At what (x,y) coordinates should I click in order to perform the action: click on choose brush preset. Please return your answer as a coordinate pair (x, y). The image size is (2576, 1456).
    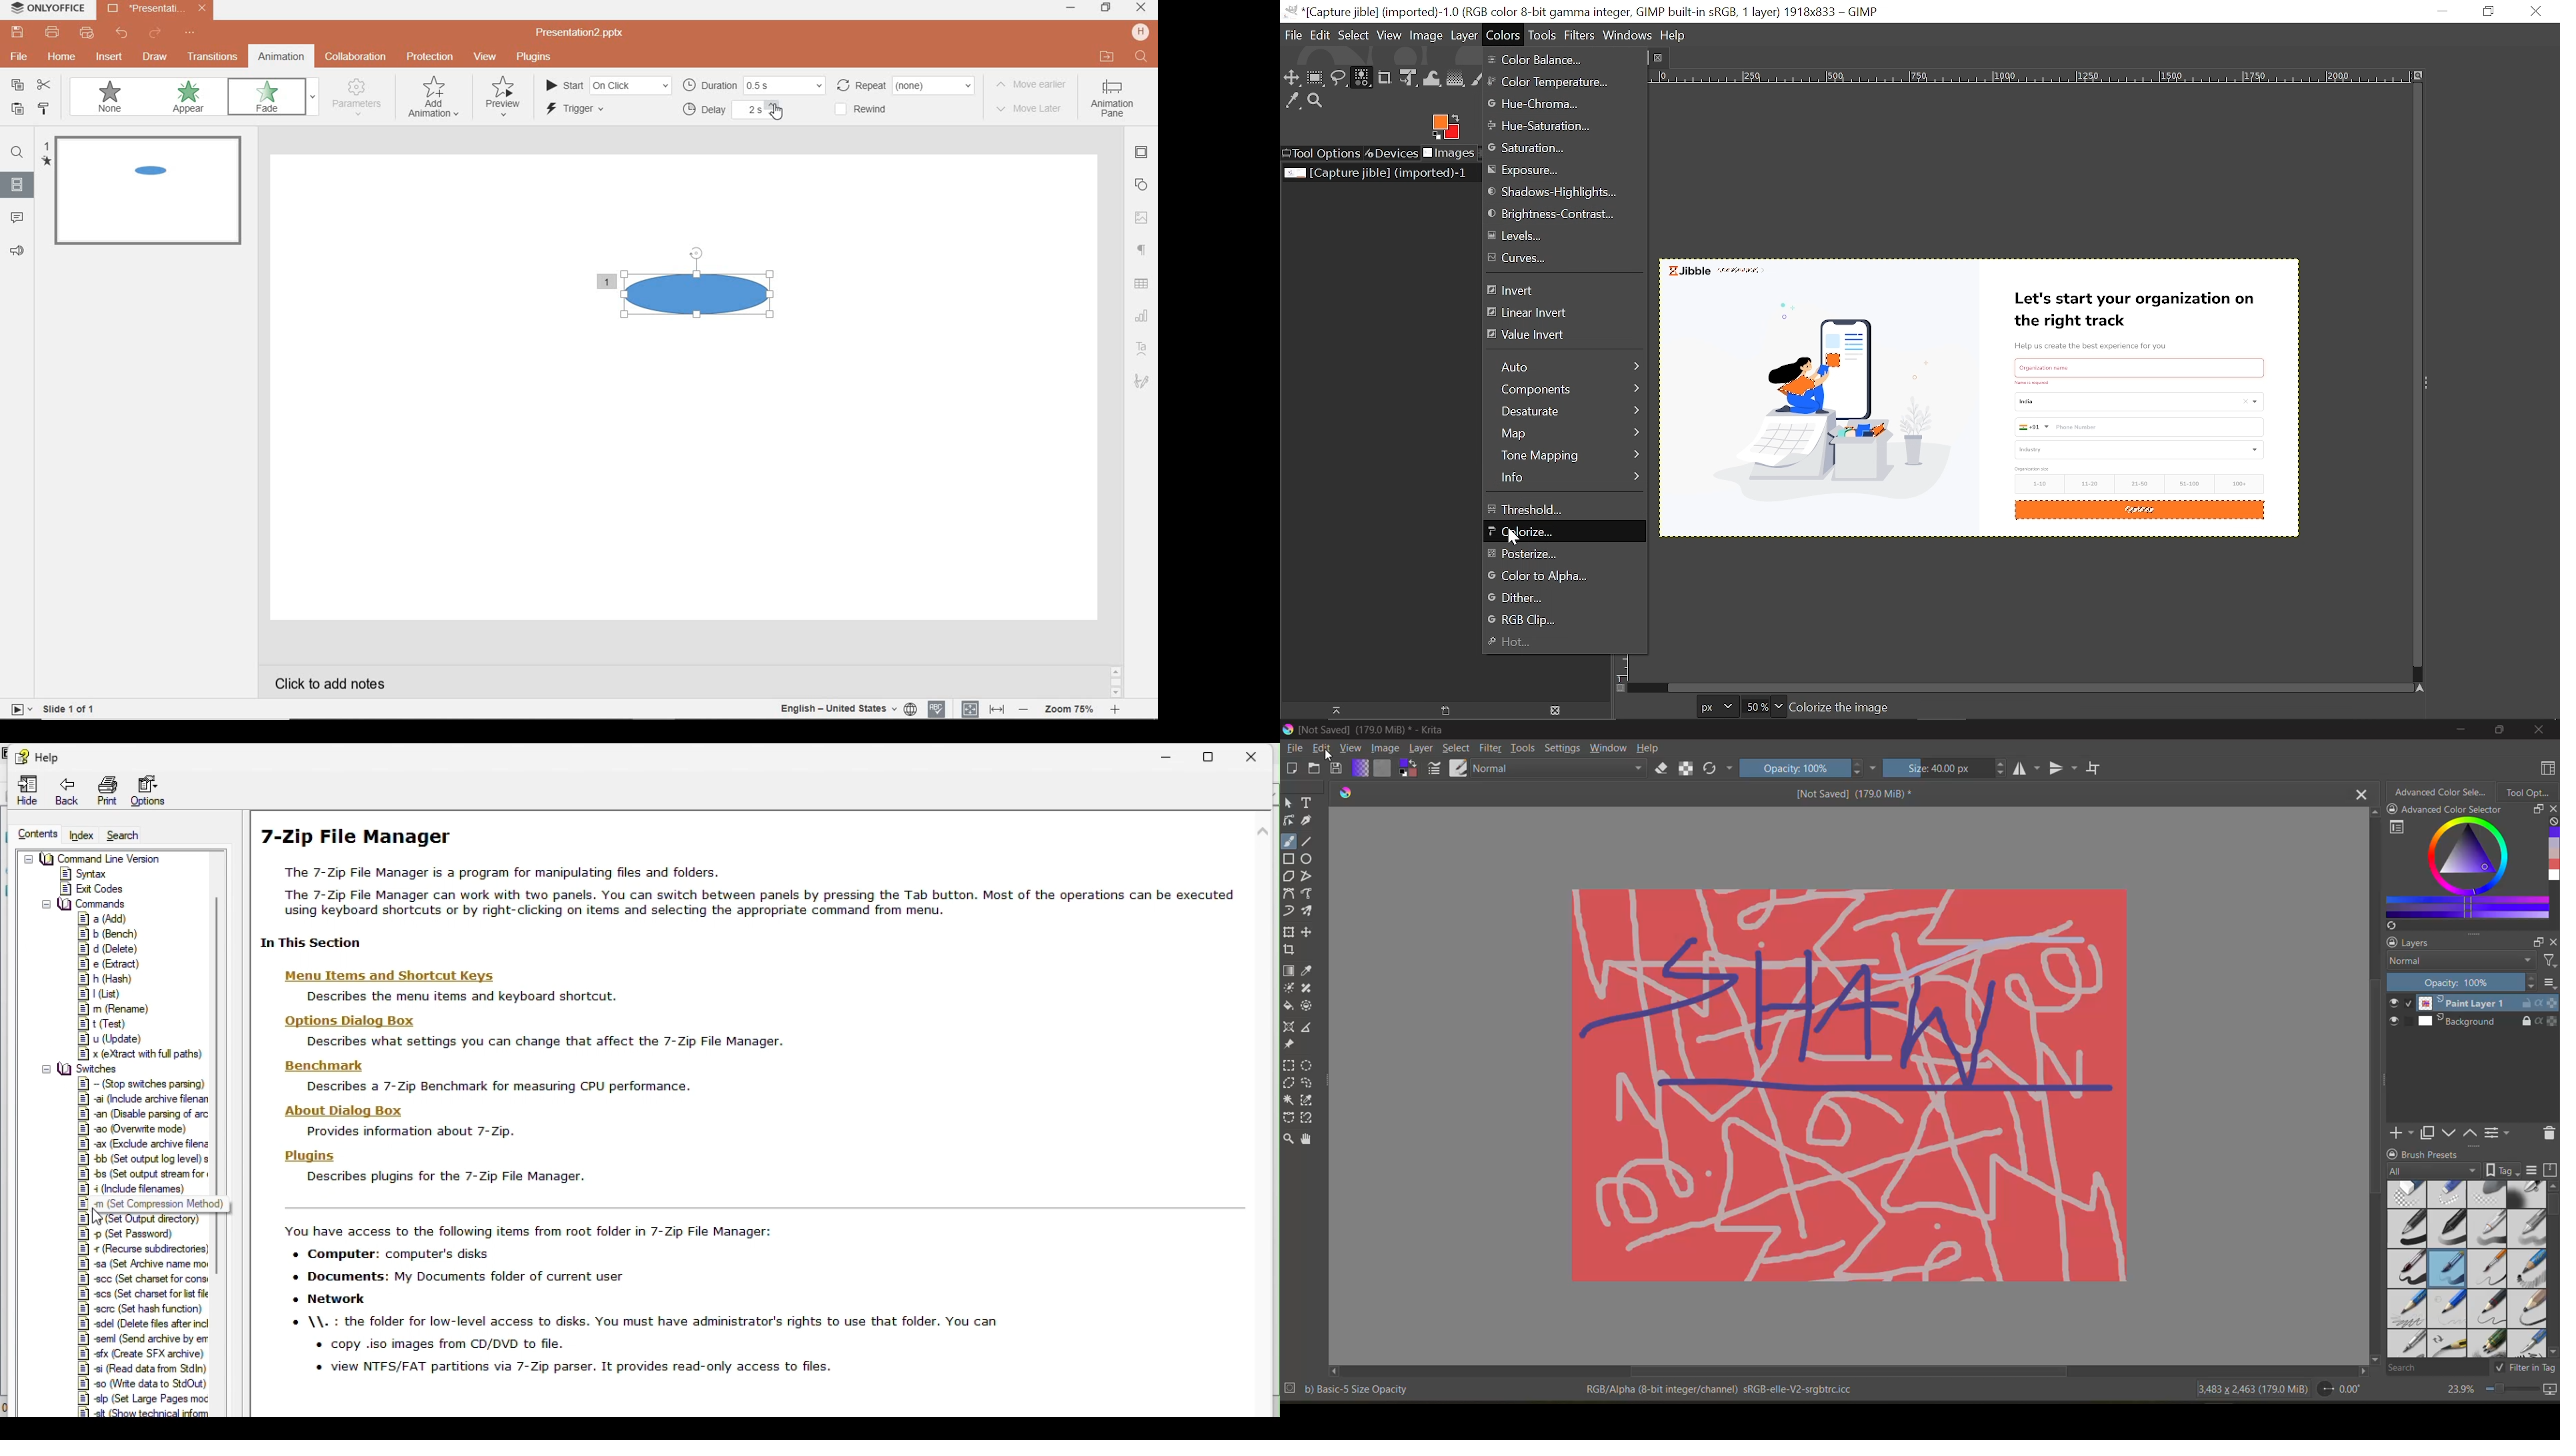
    Looking at the image, I should click on (1460, 767).